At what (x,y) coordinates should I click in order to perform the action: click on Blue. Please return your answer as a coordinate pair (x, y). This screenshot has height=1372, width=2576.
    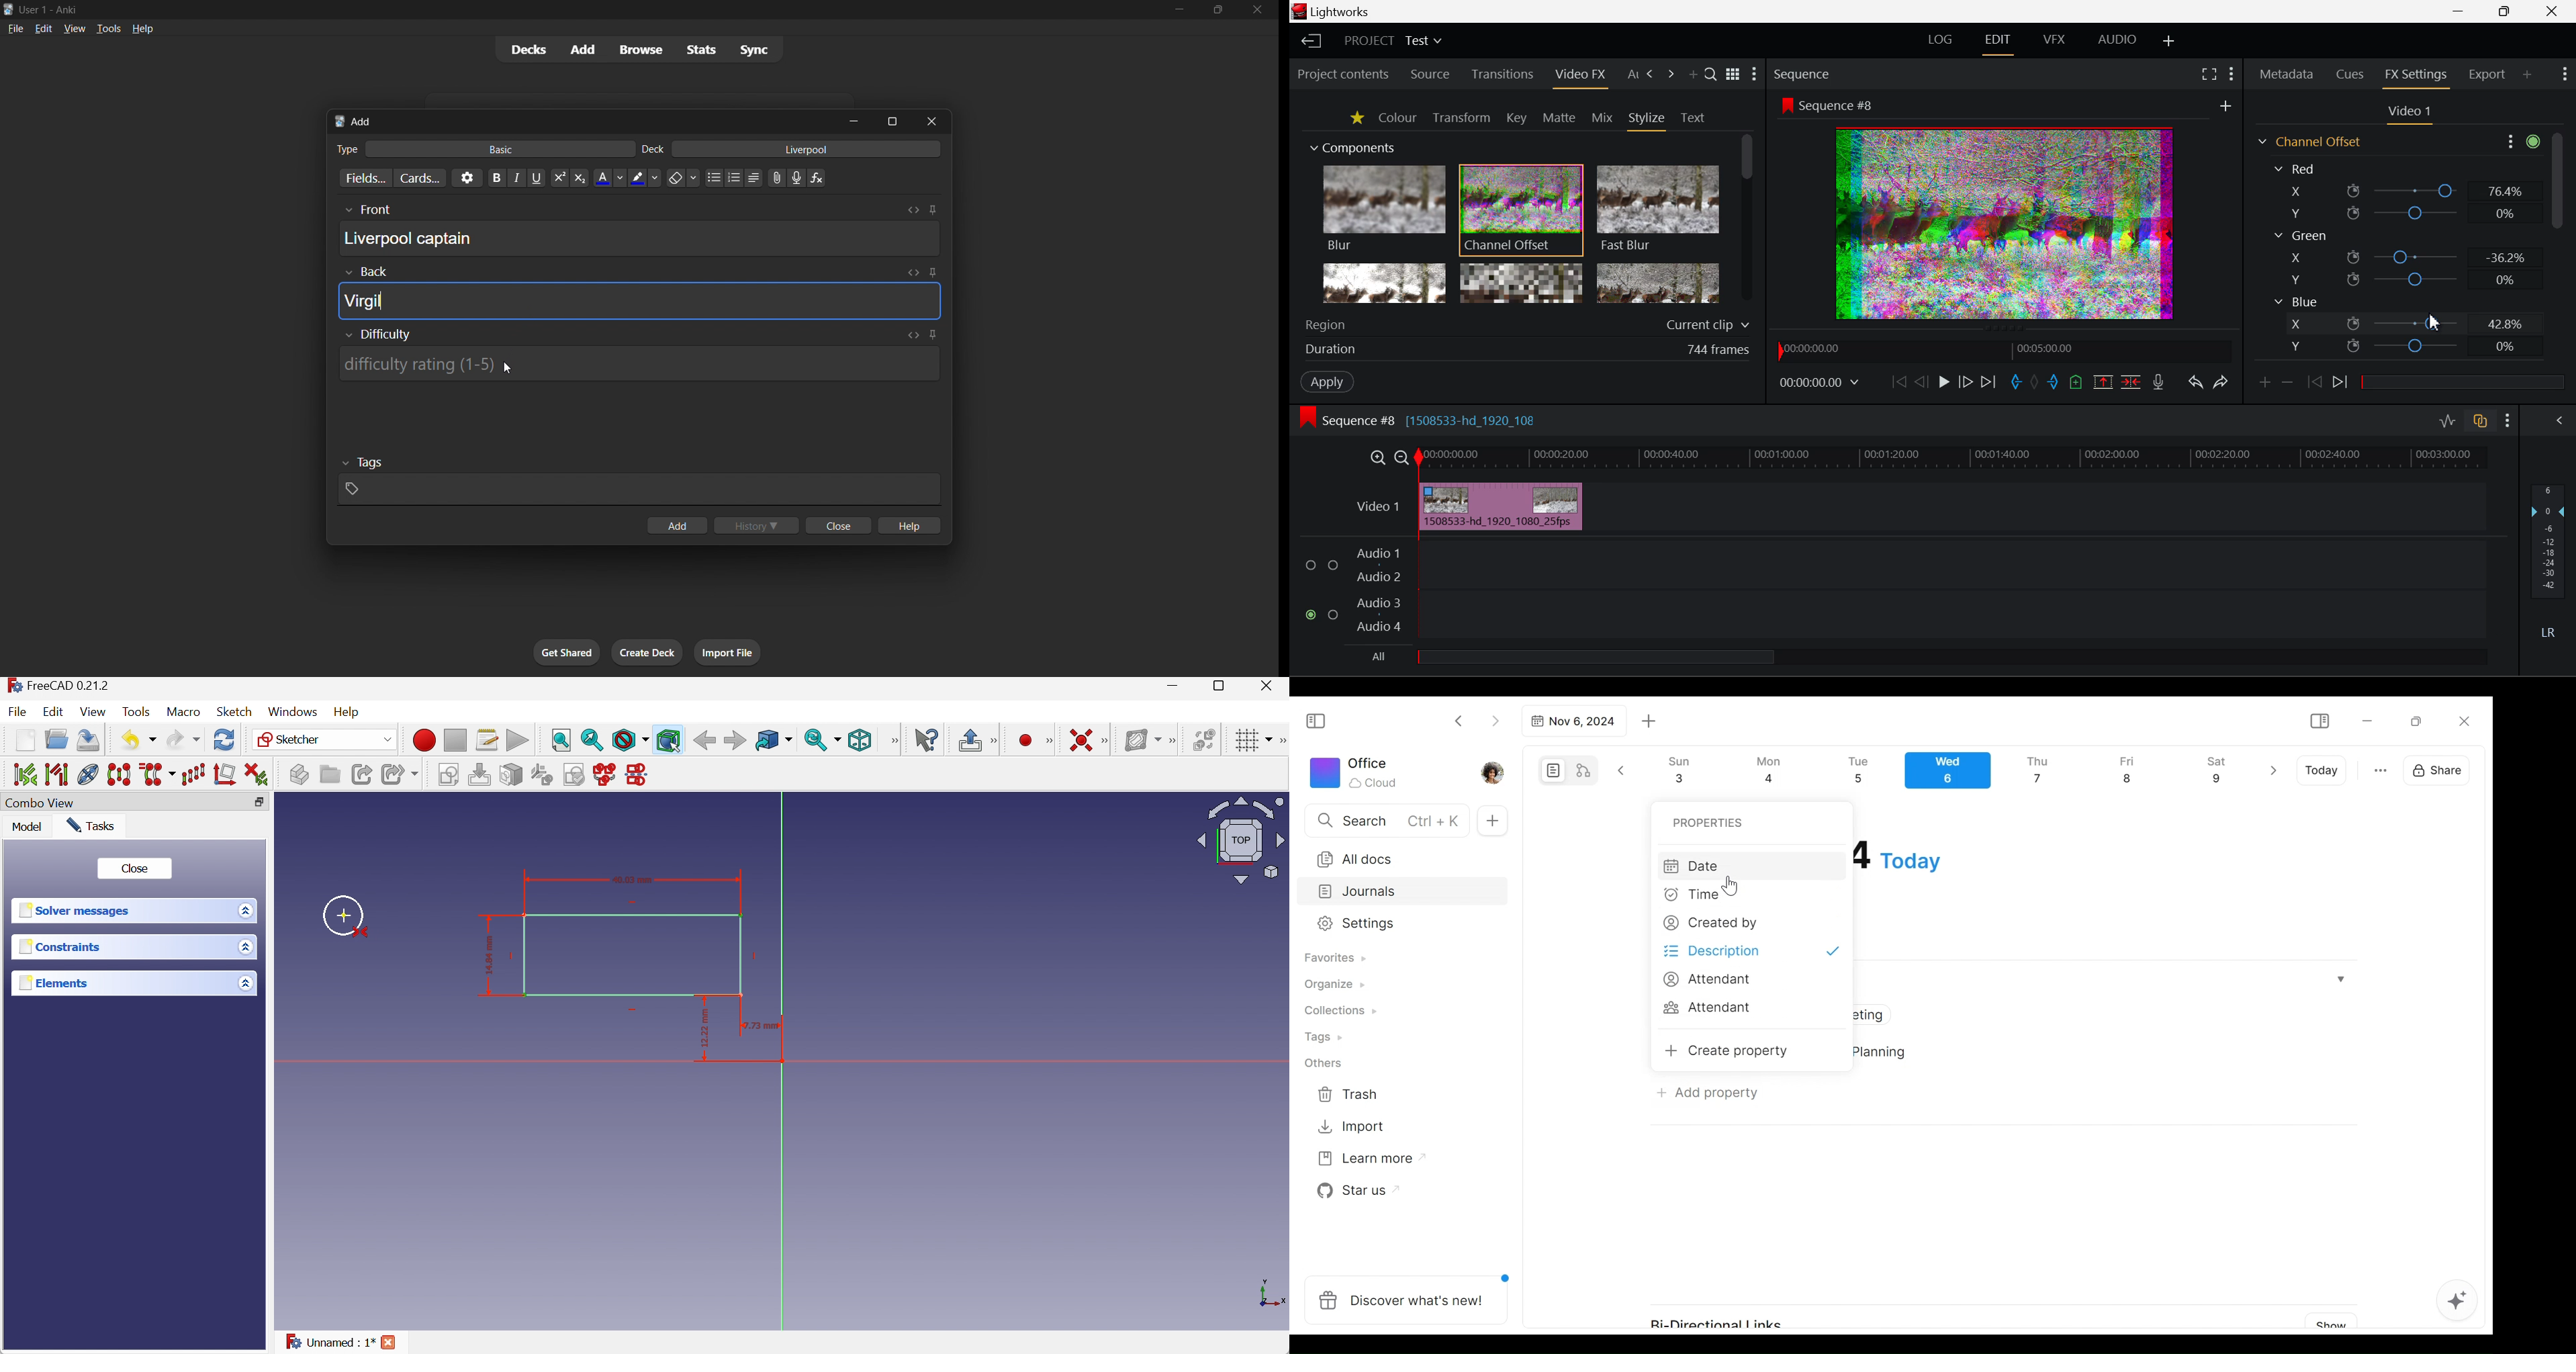
    Looking at the image, I should click on (2296, 302).